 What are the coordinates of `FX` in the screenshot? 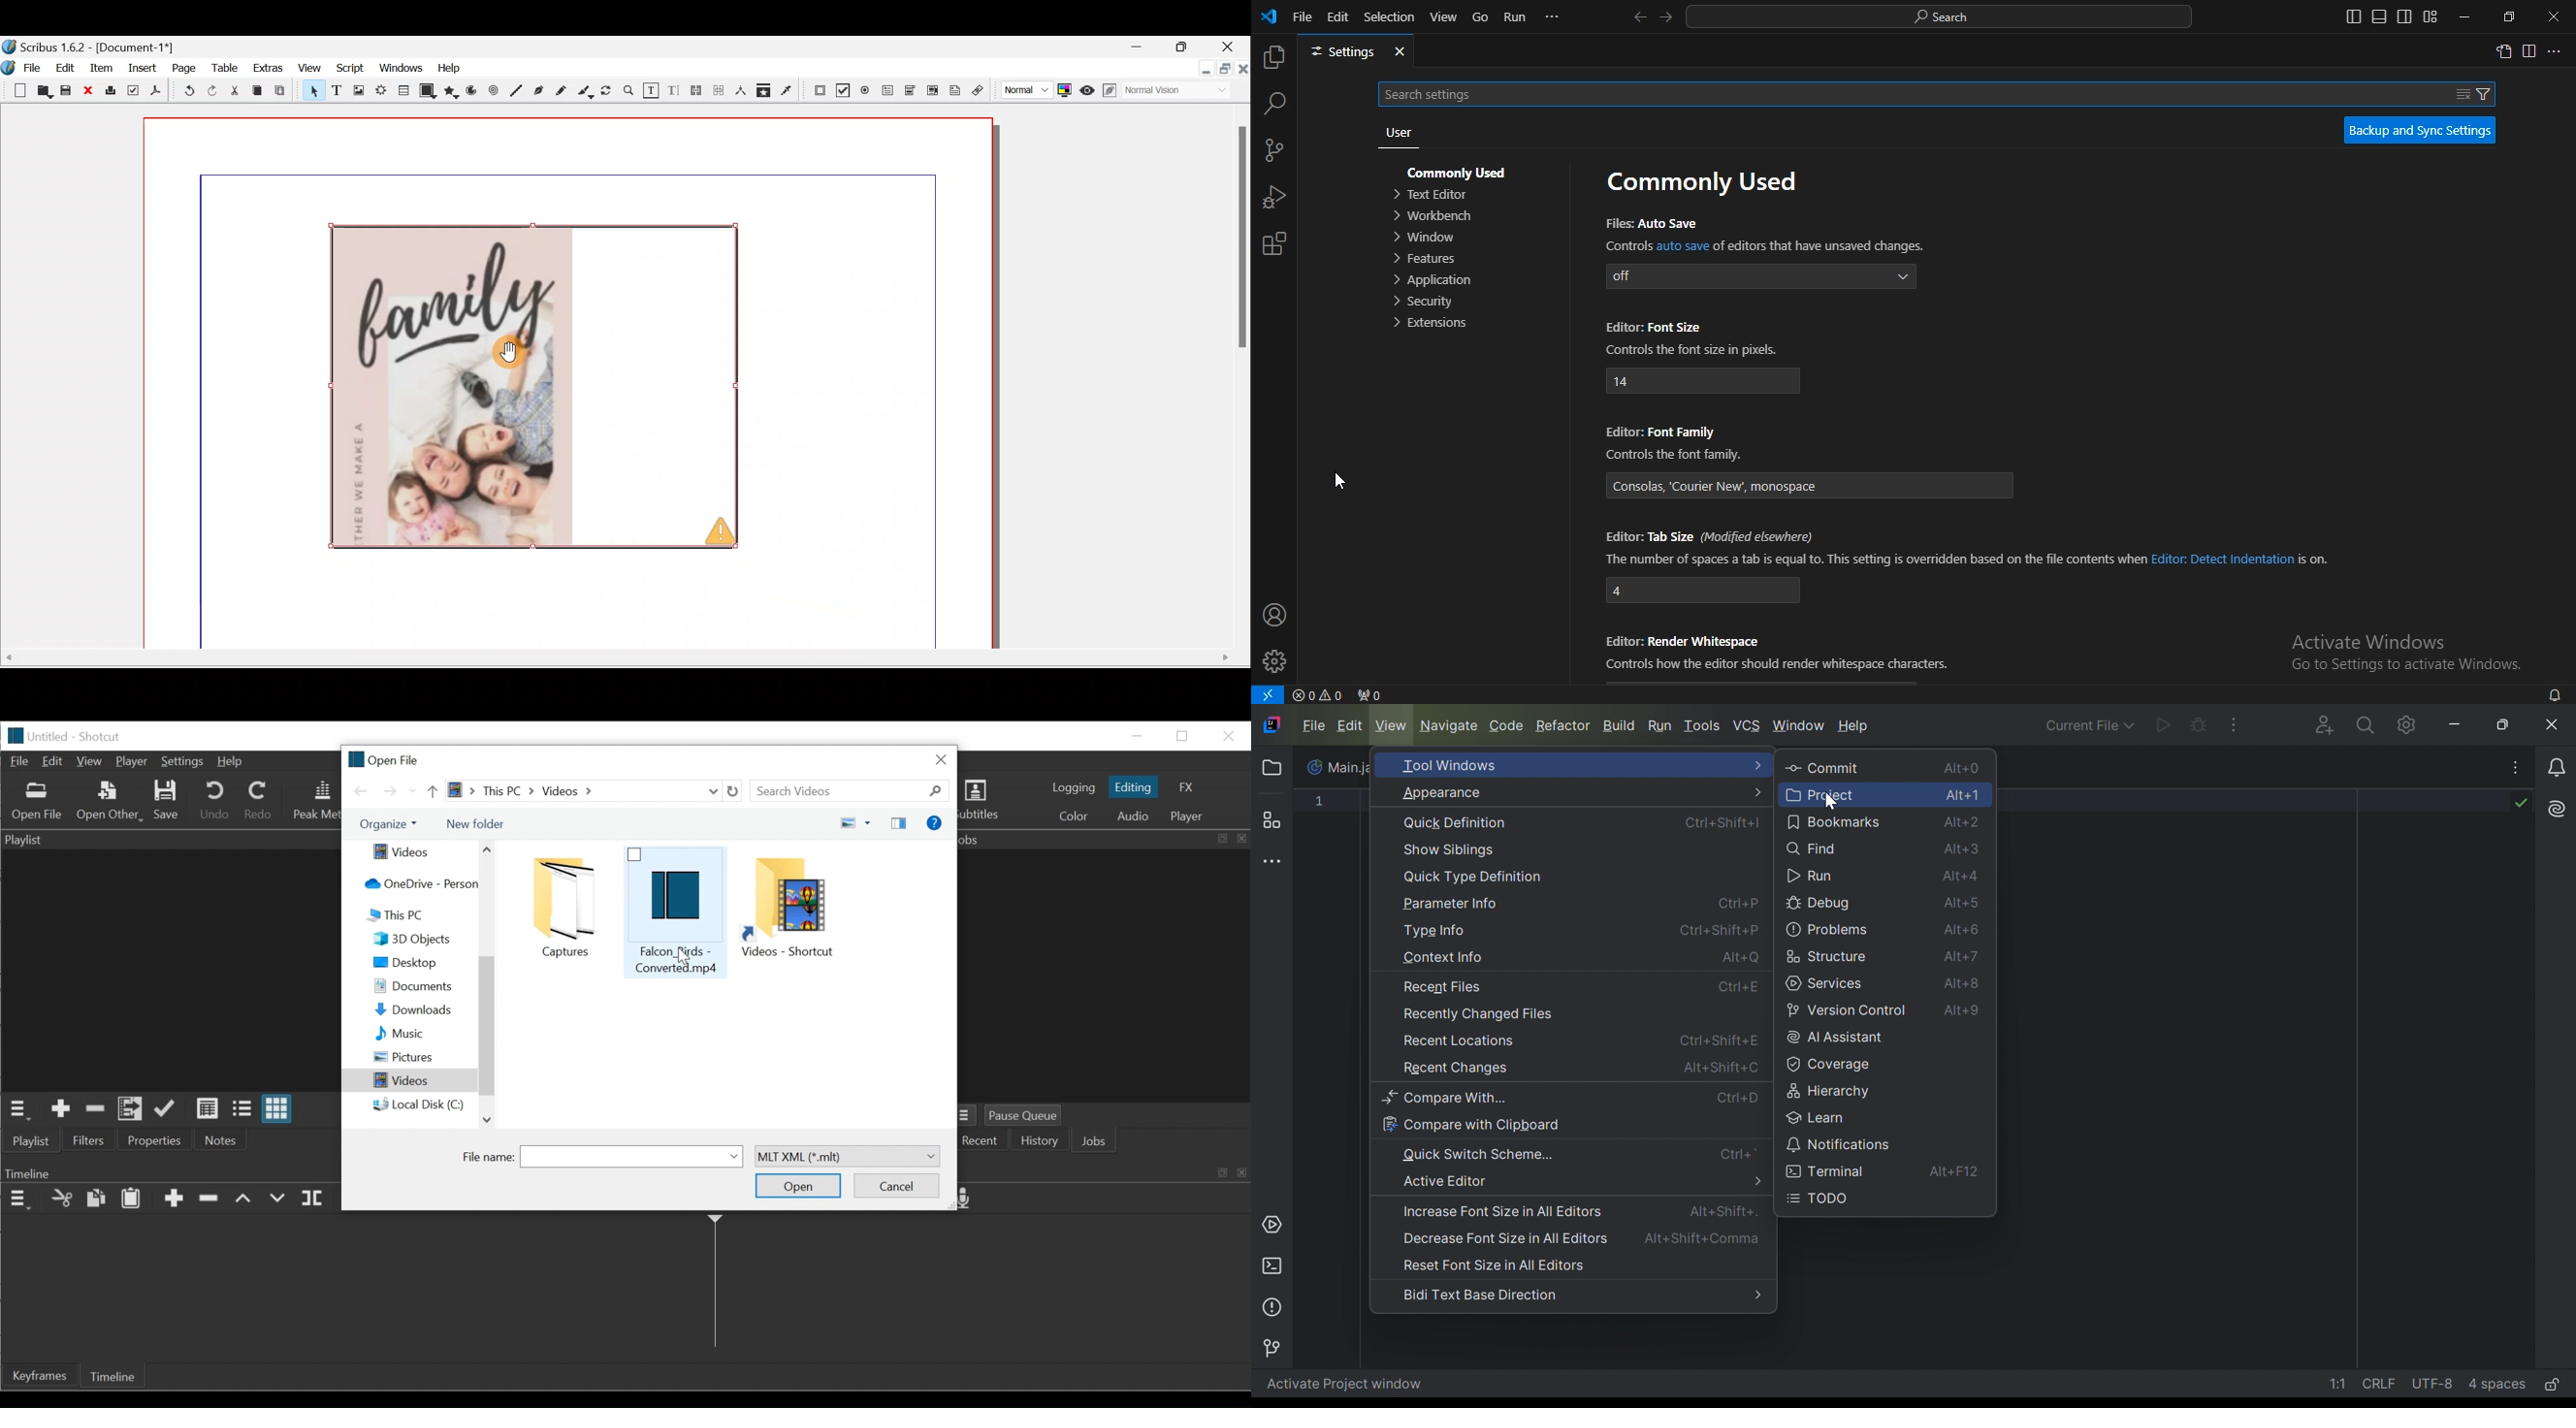 It's located at (1184, 788).